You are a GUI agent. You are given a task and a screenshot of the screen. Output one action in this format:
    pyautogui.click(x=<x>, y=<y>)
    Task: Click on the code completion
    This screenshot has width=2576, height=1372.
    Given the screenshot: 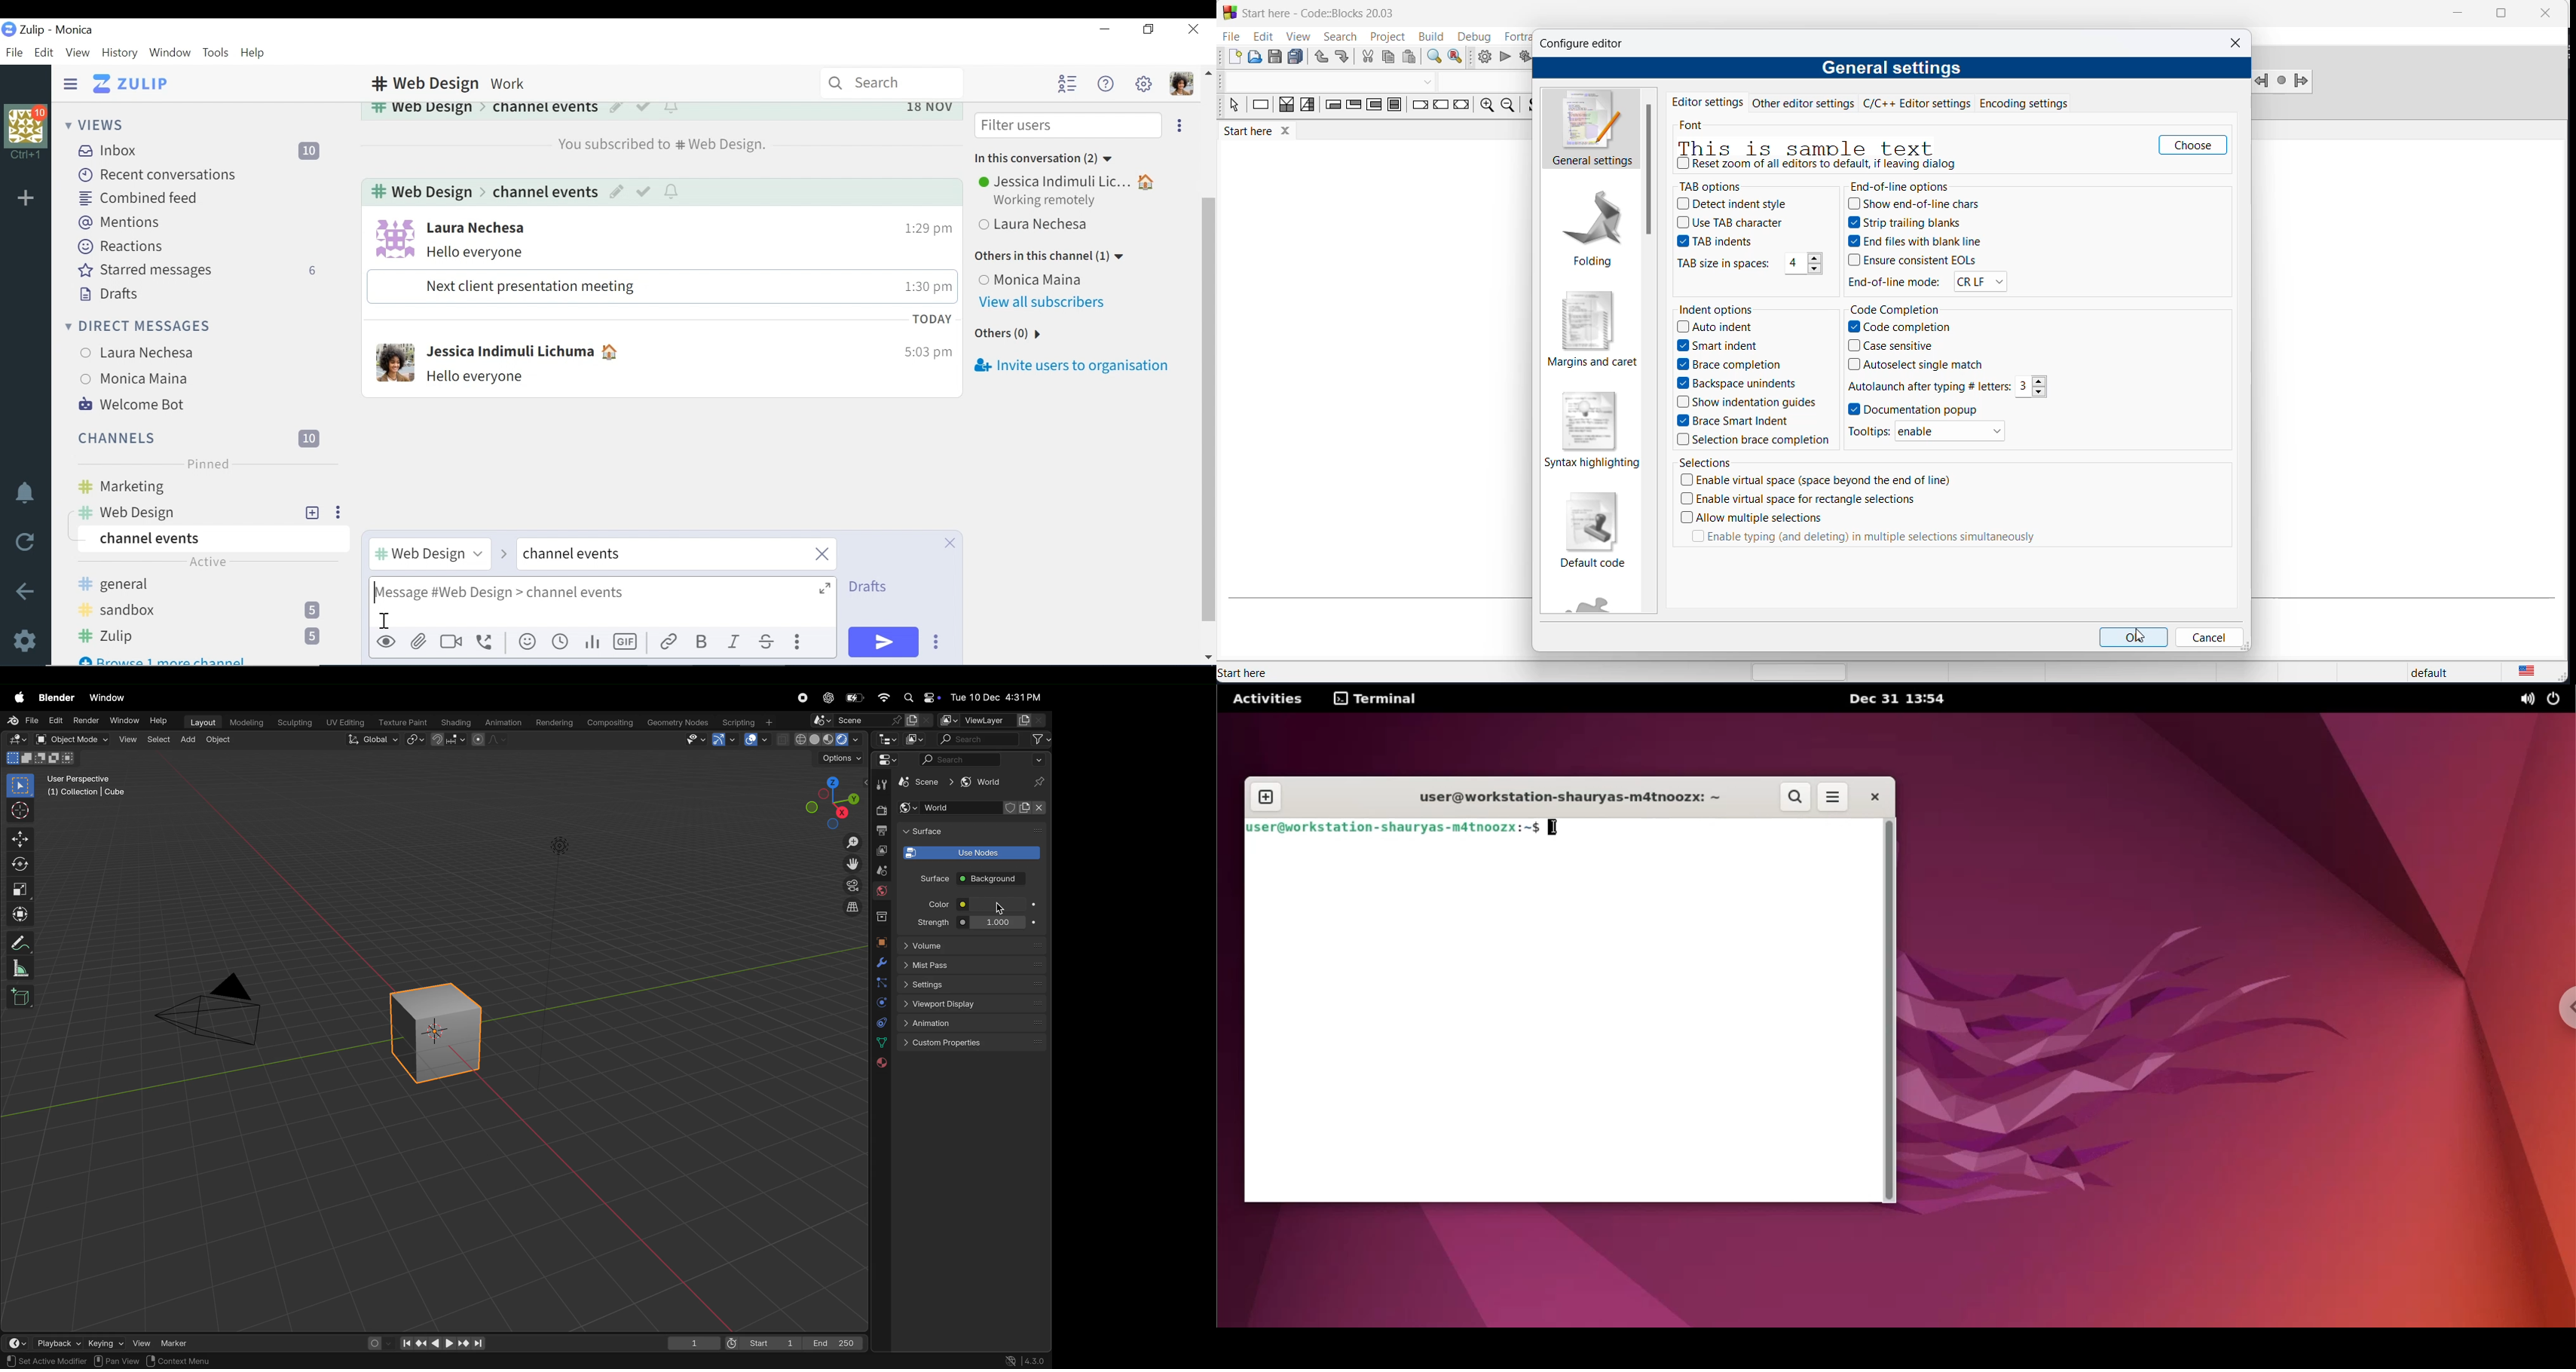 What is the action you would take?
    pyautogui.click(x=1901, y=308)
    